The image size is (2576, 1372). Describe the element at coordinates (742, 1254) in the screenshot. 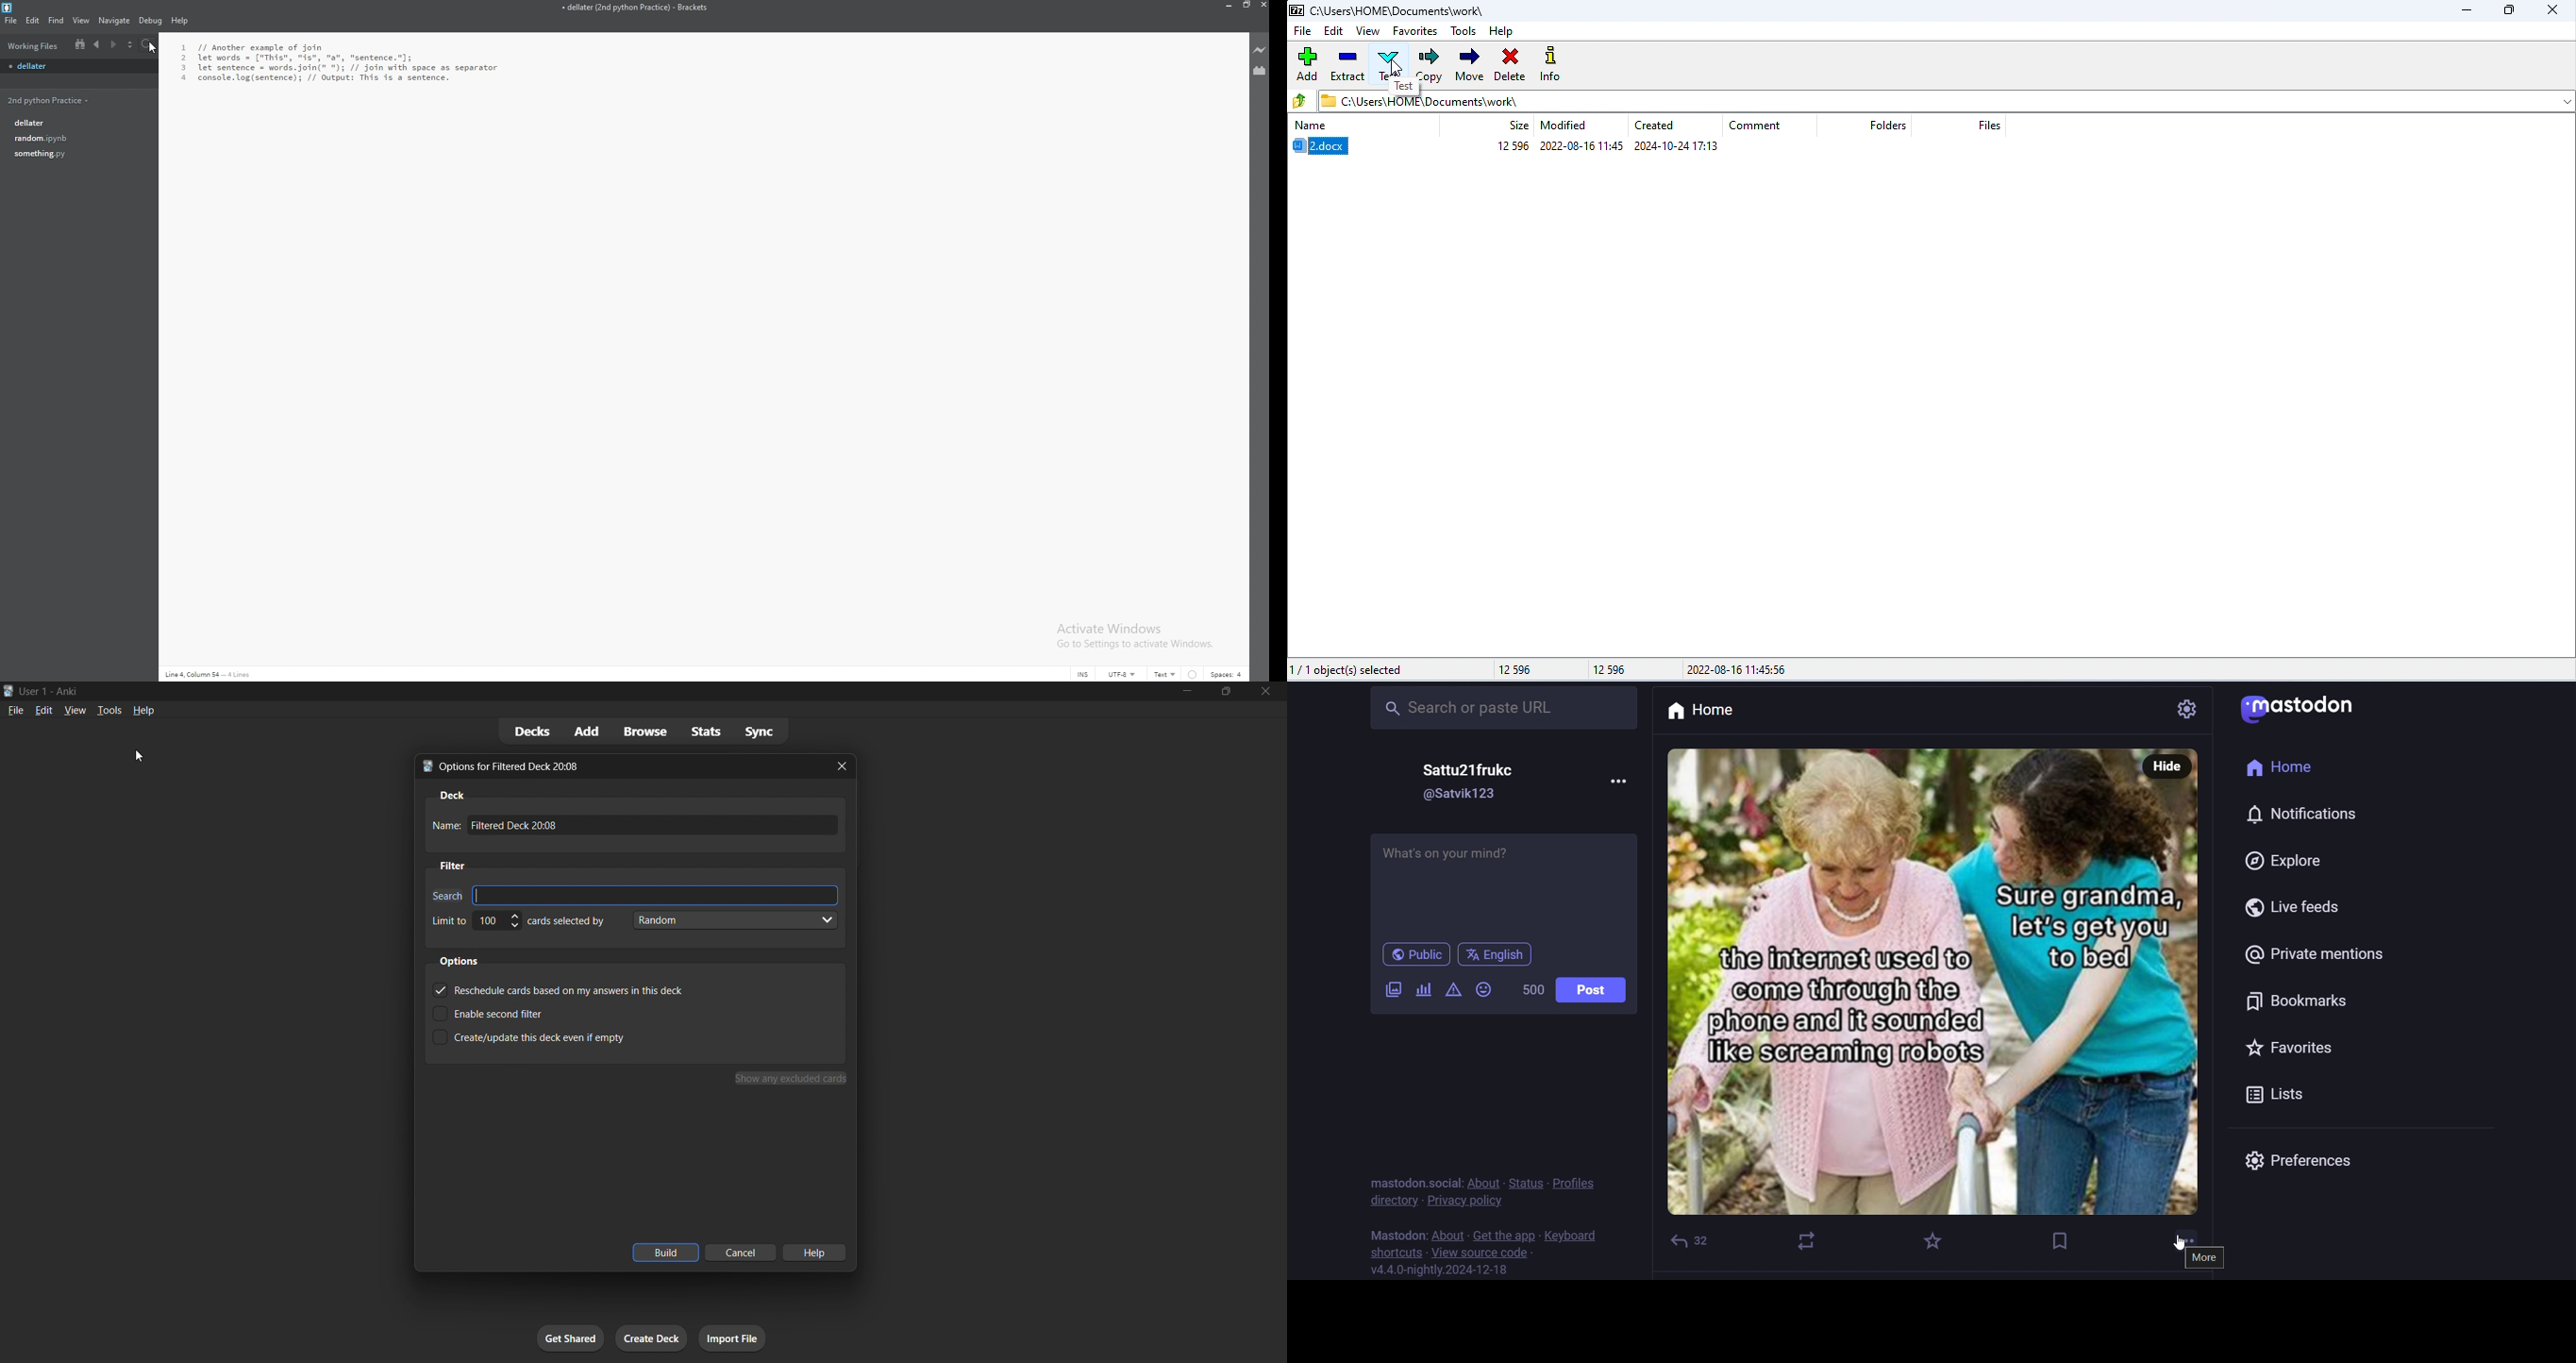

I see `cancel` at that location.